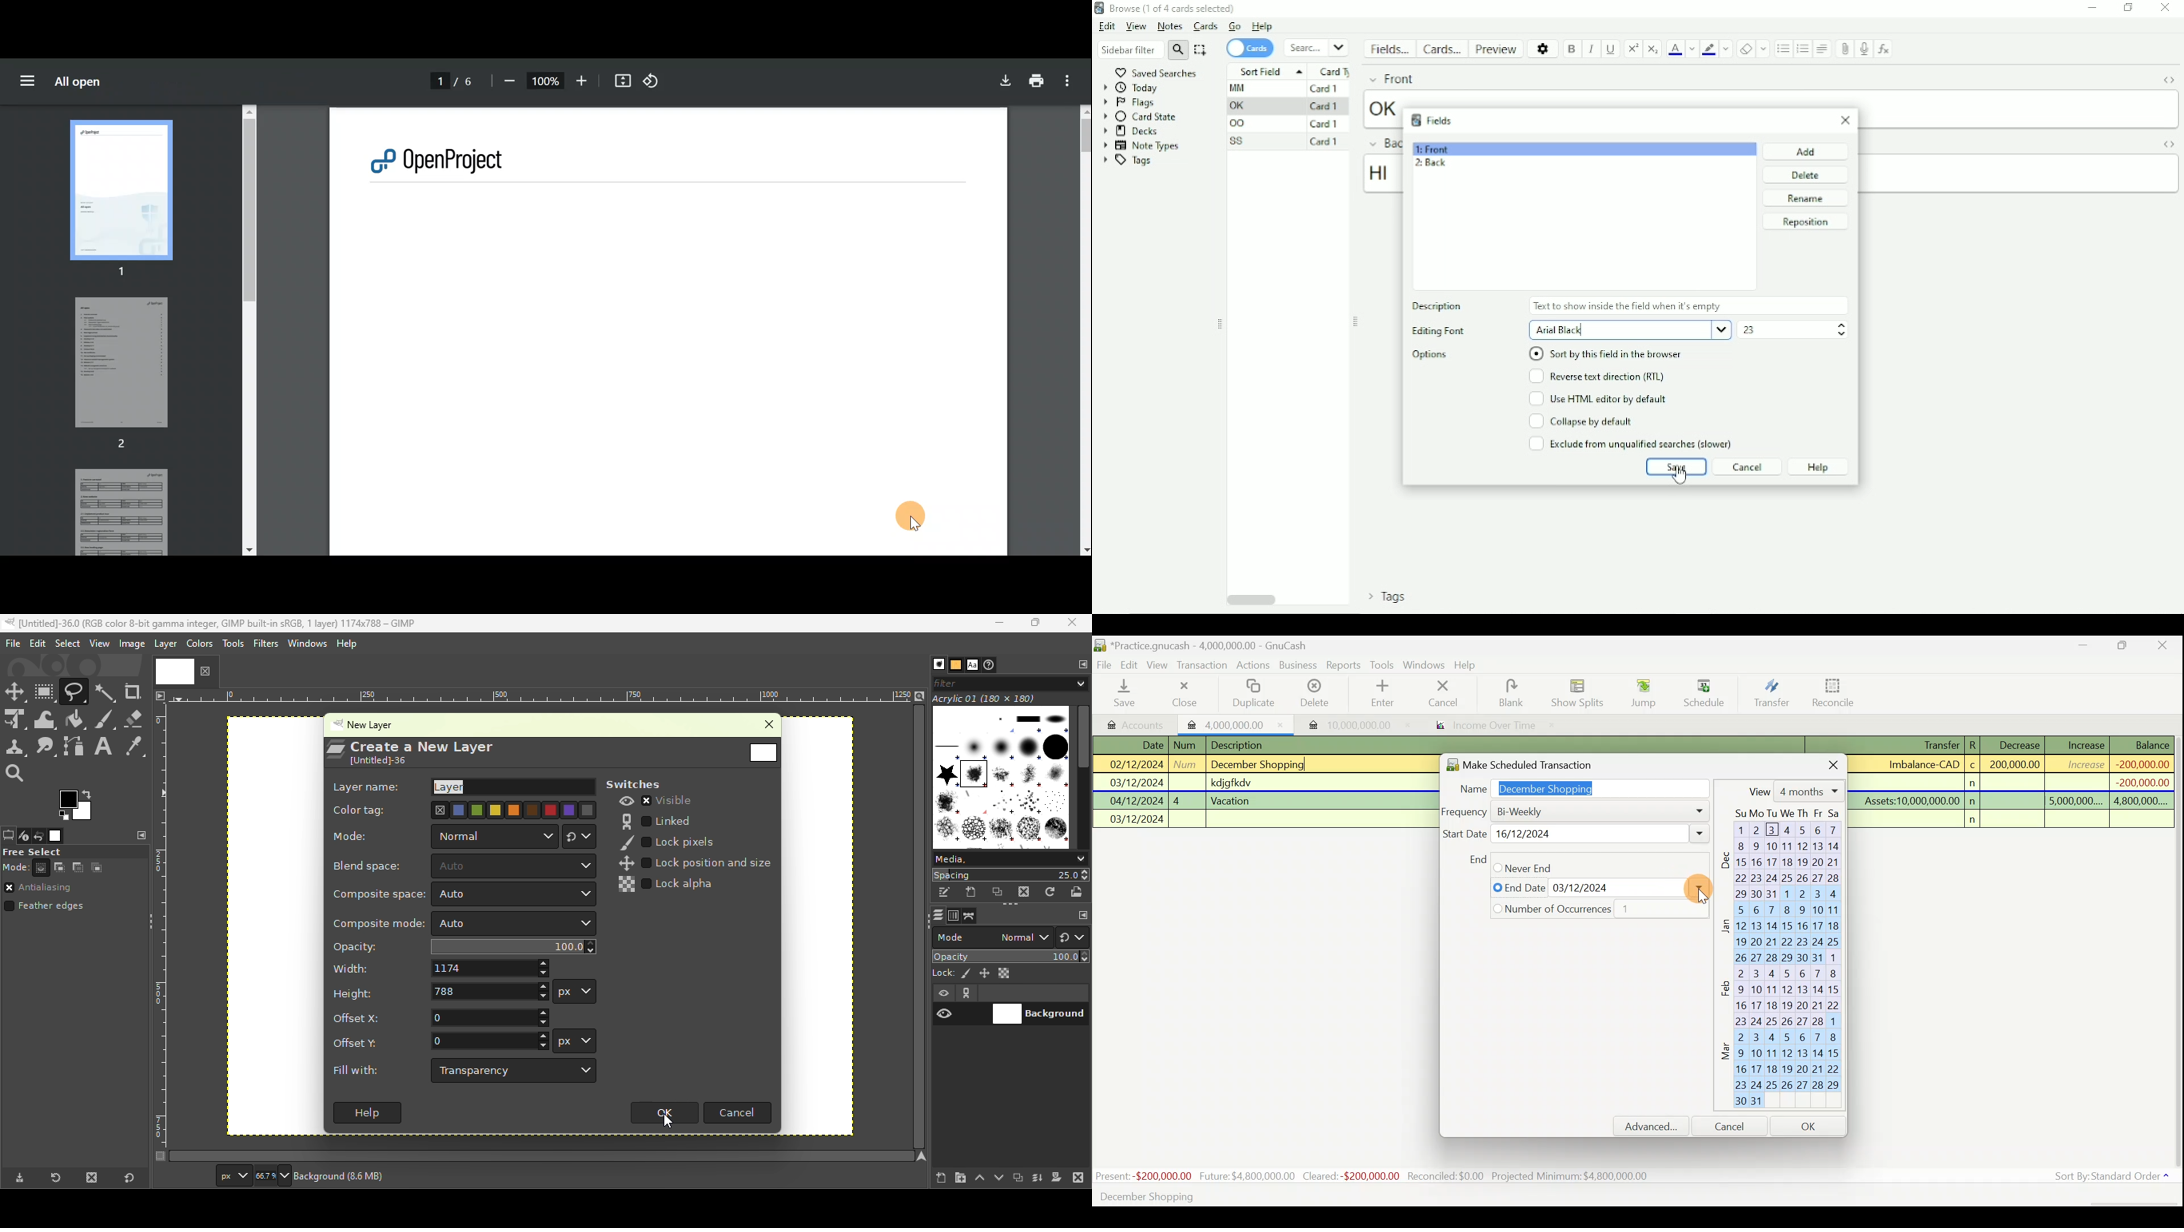  I want to click on Horizontal scrollbar, so click(919, 927).